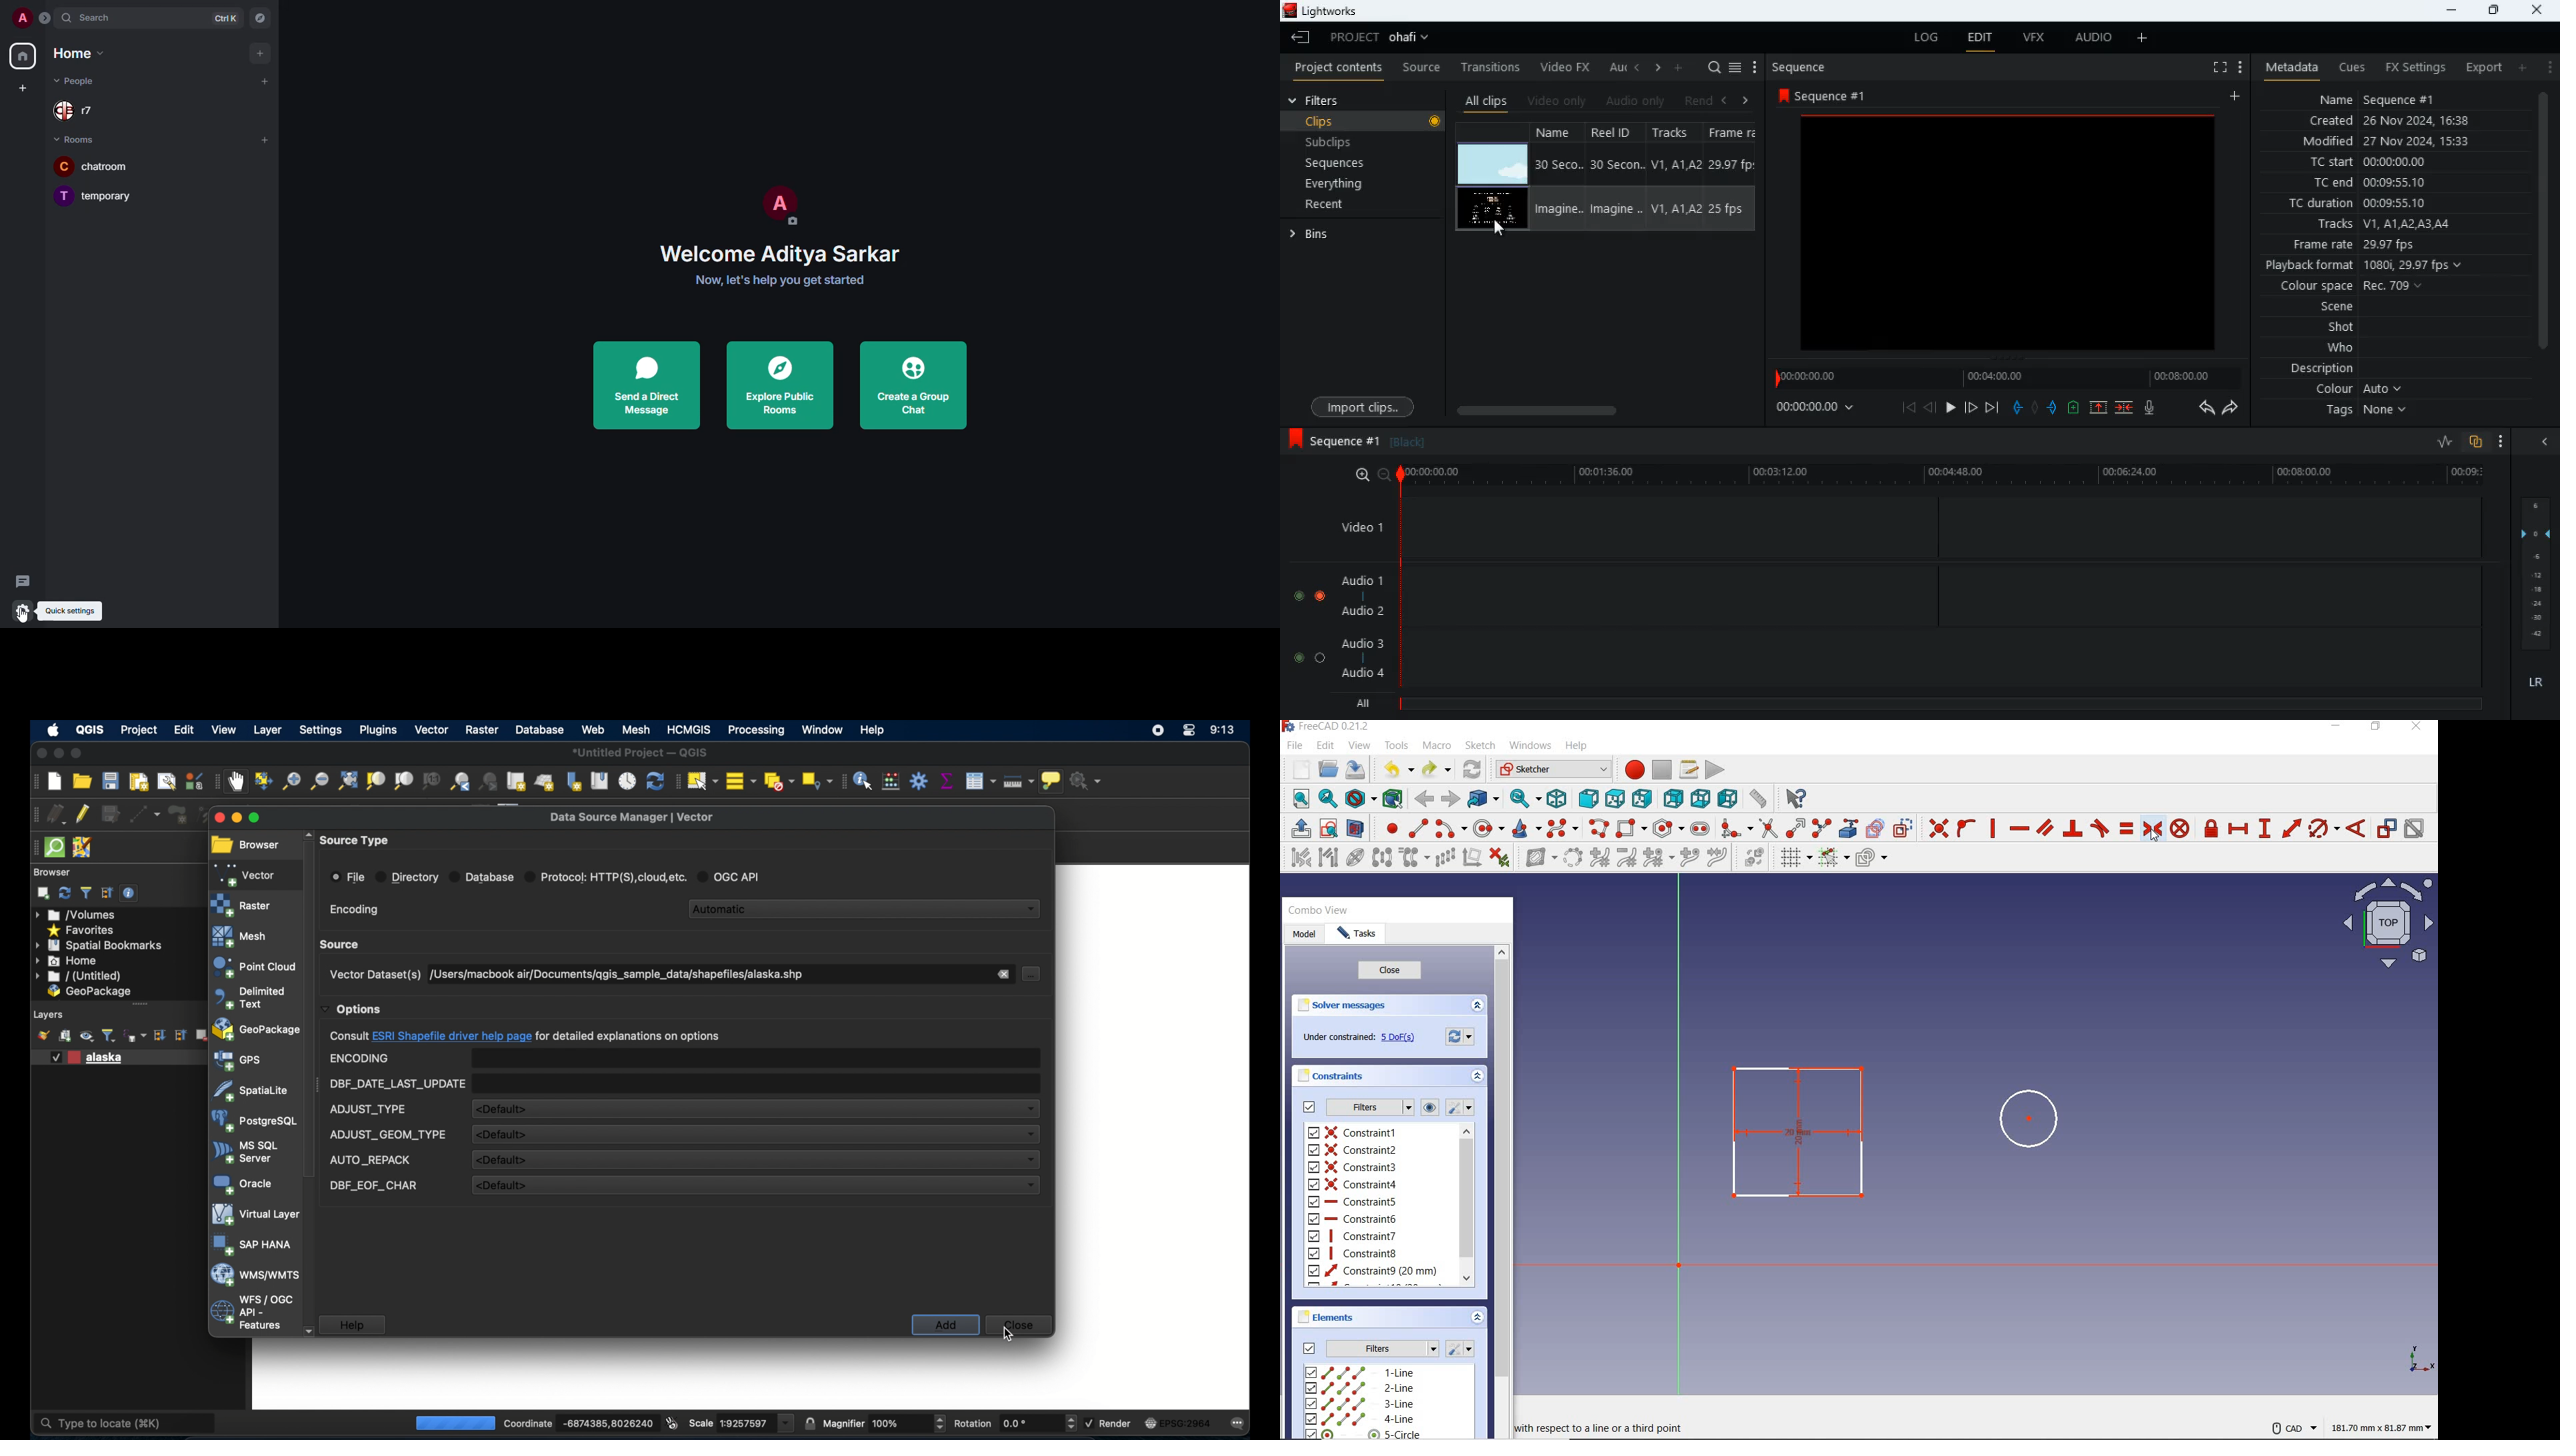 The width and height of the screenshot is (2576, 1456). Describe the element at coordinates (405, 781) in the screenshot. I see `zoom to layer` at that location.